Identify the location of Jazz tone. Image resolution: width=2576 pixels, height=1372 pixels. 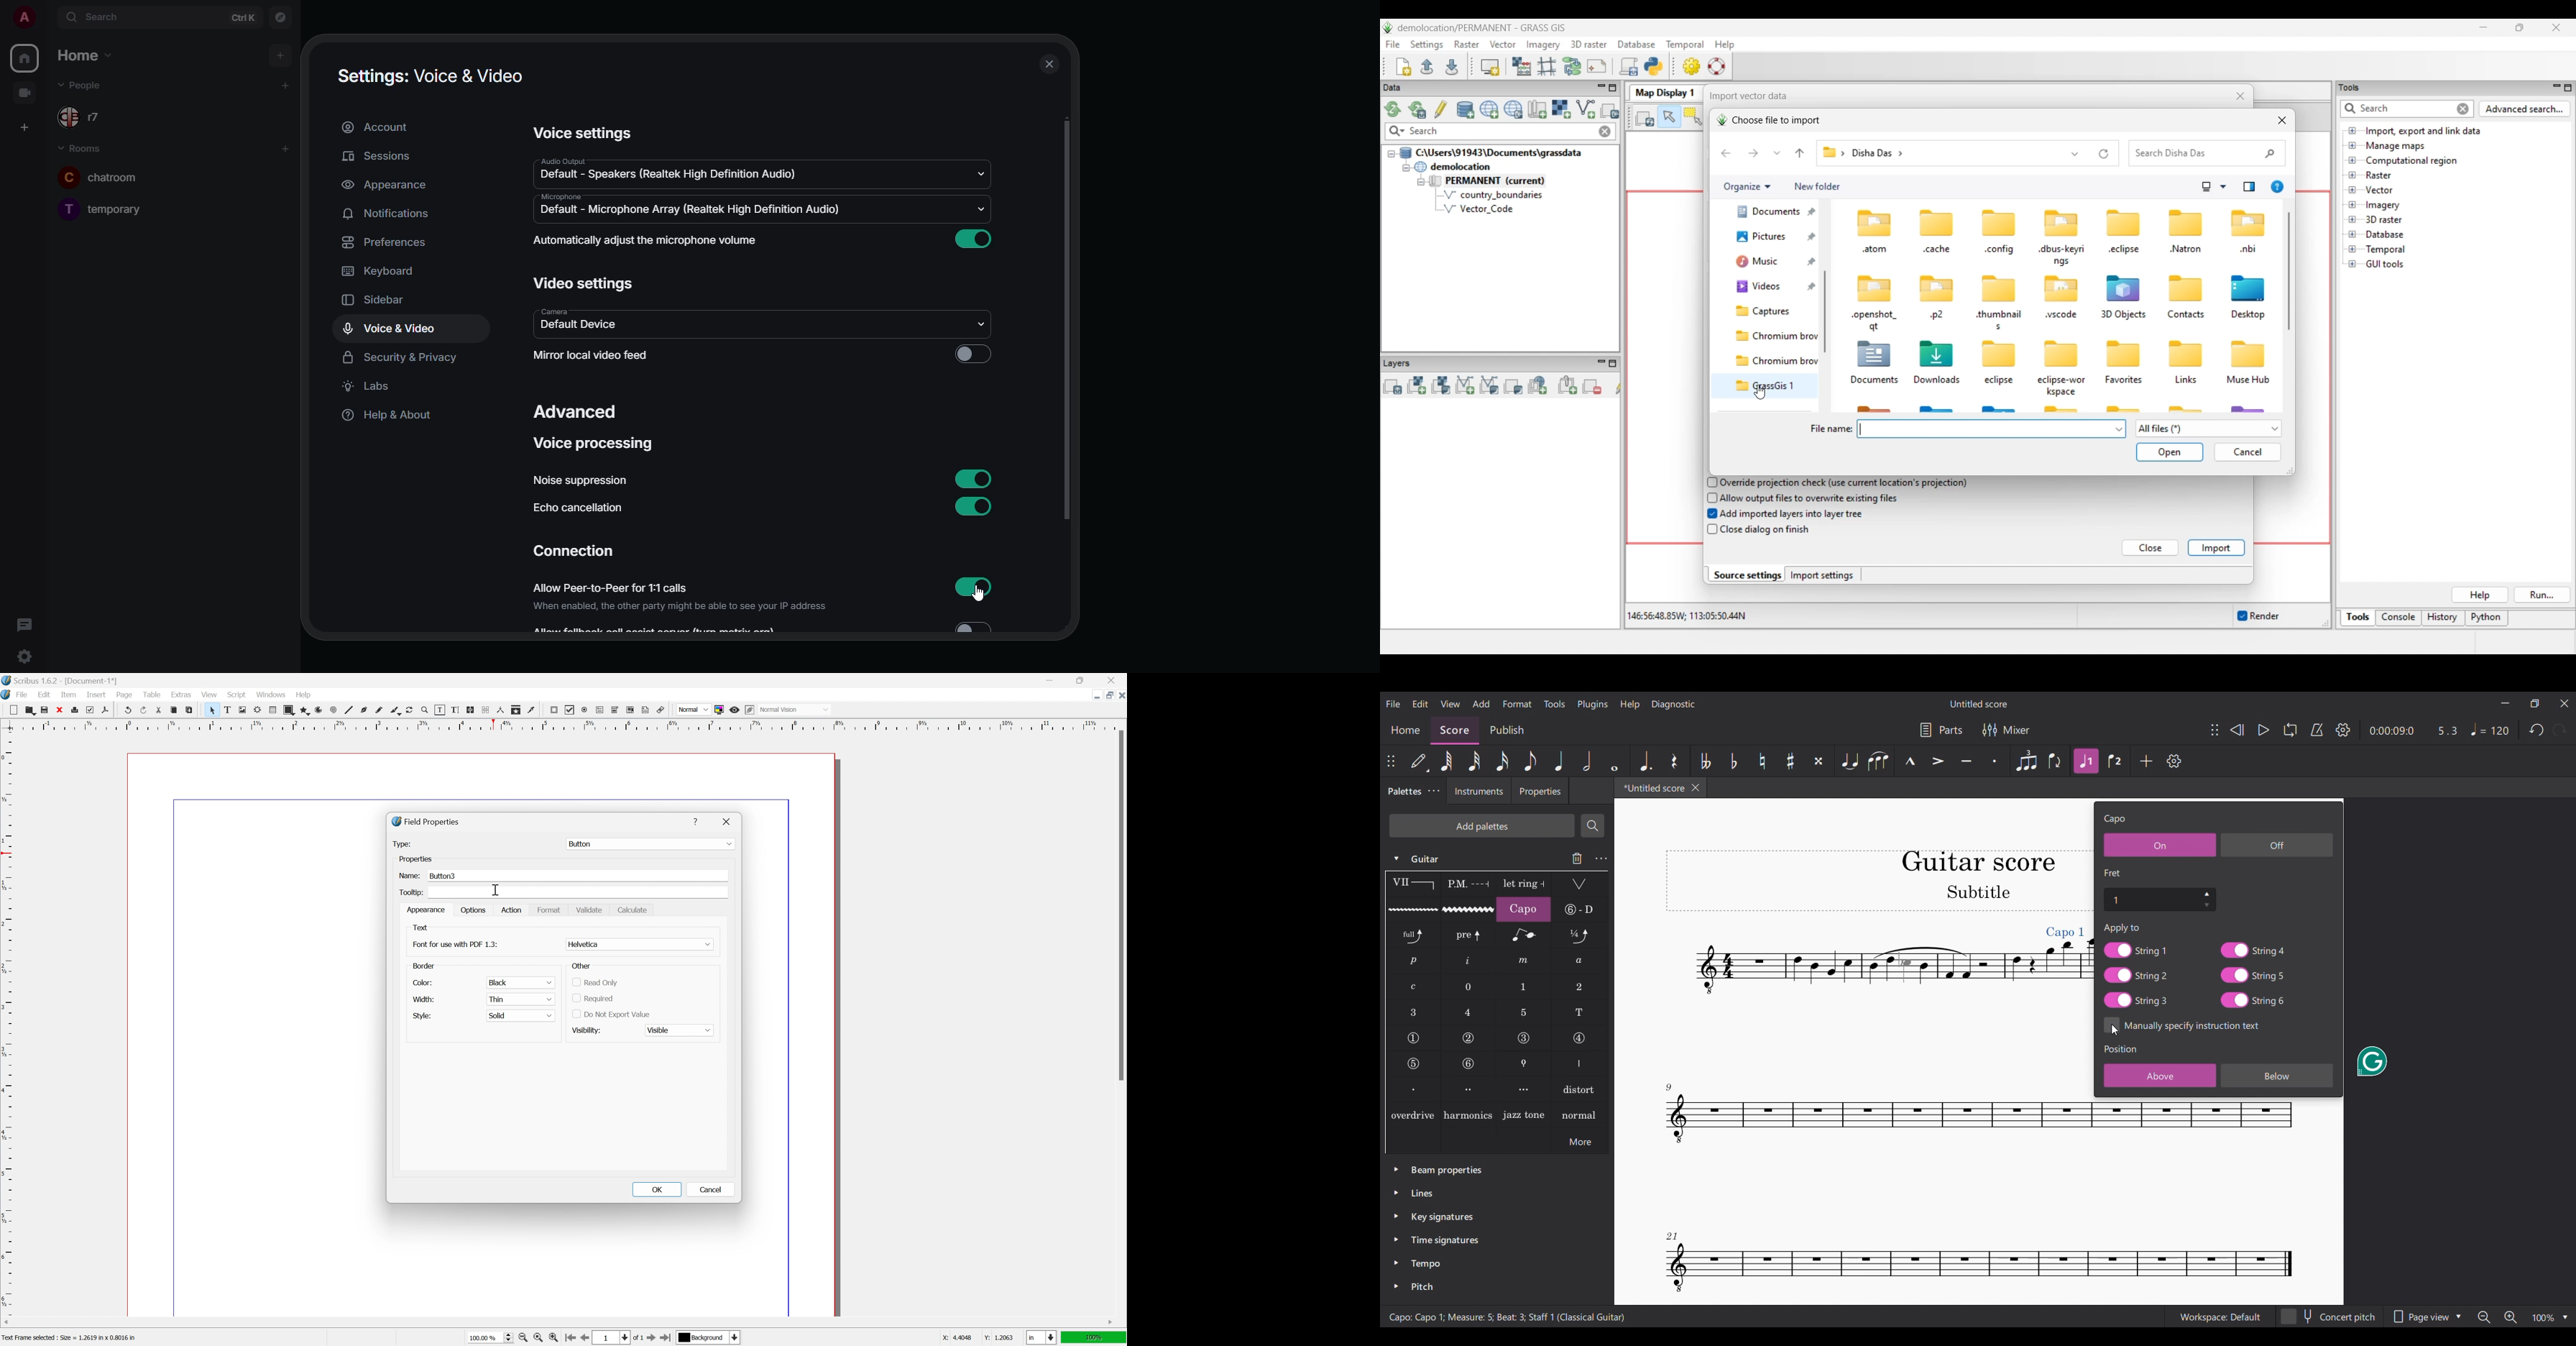
(1524, 1114).